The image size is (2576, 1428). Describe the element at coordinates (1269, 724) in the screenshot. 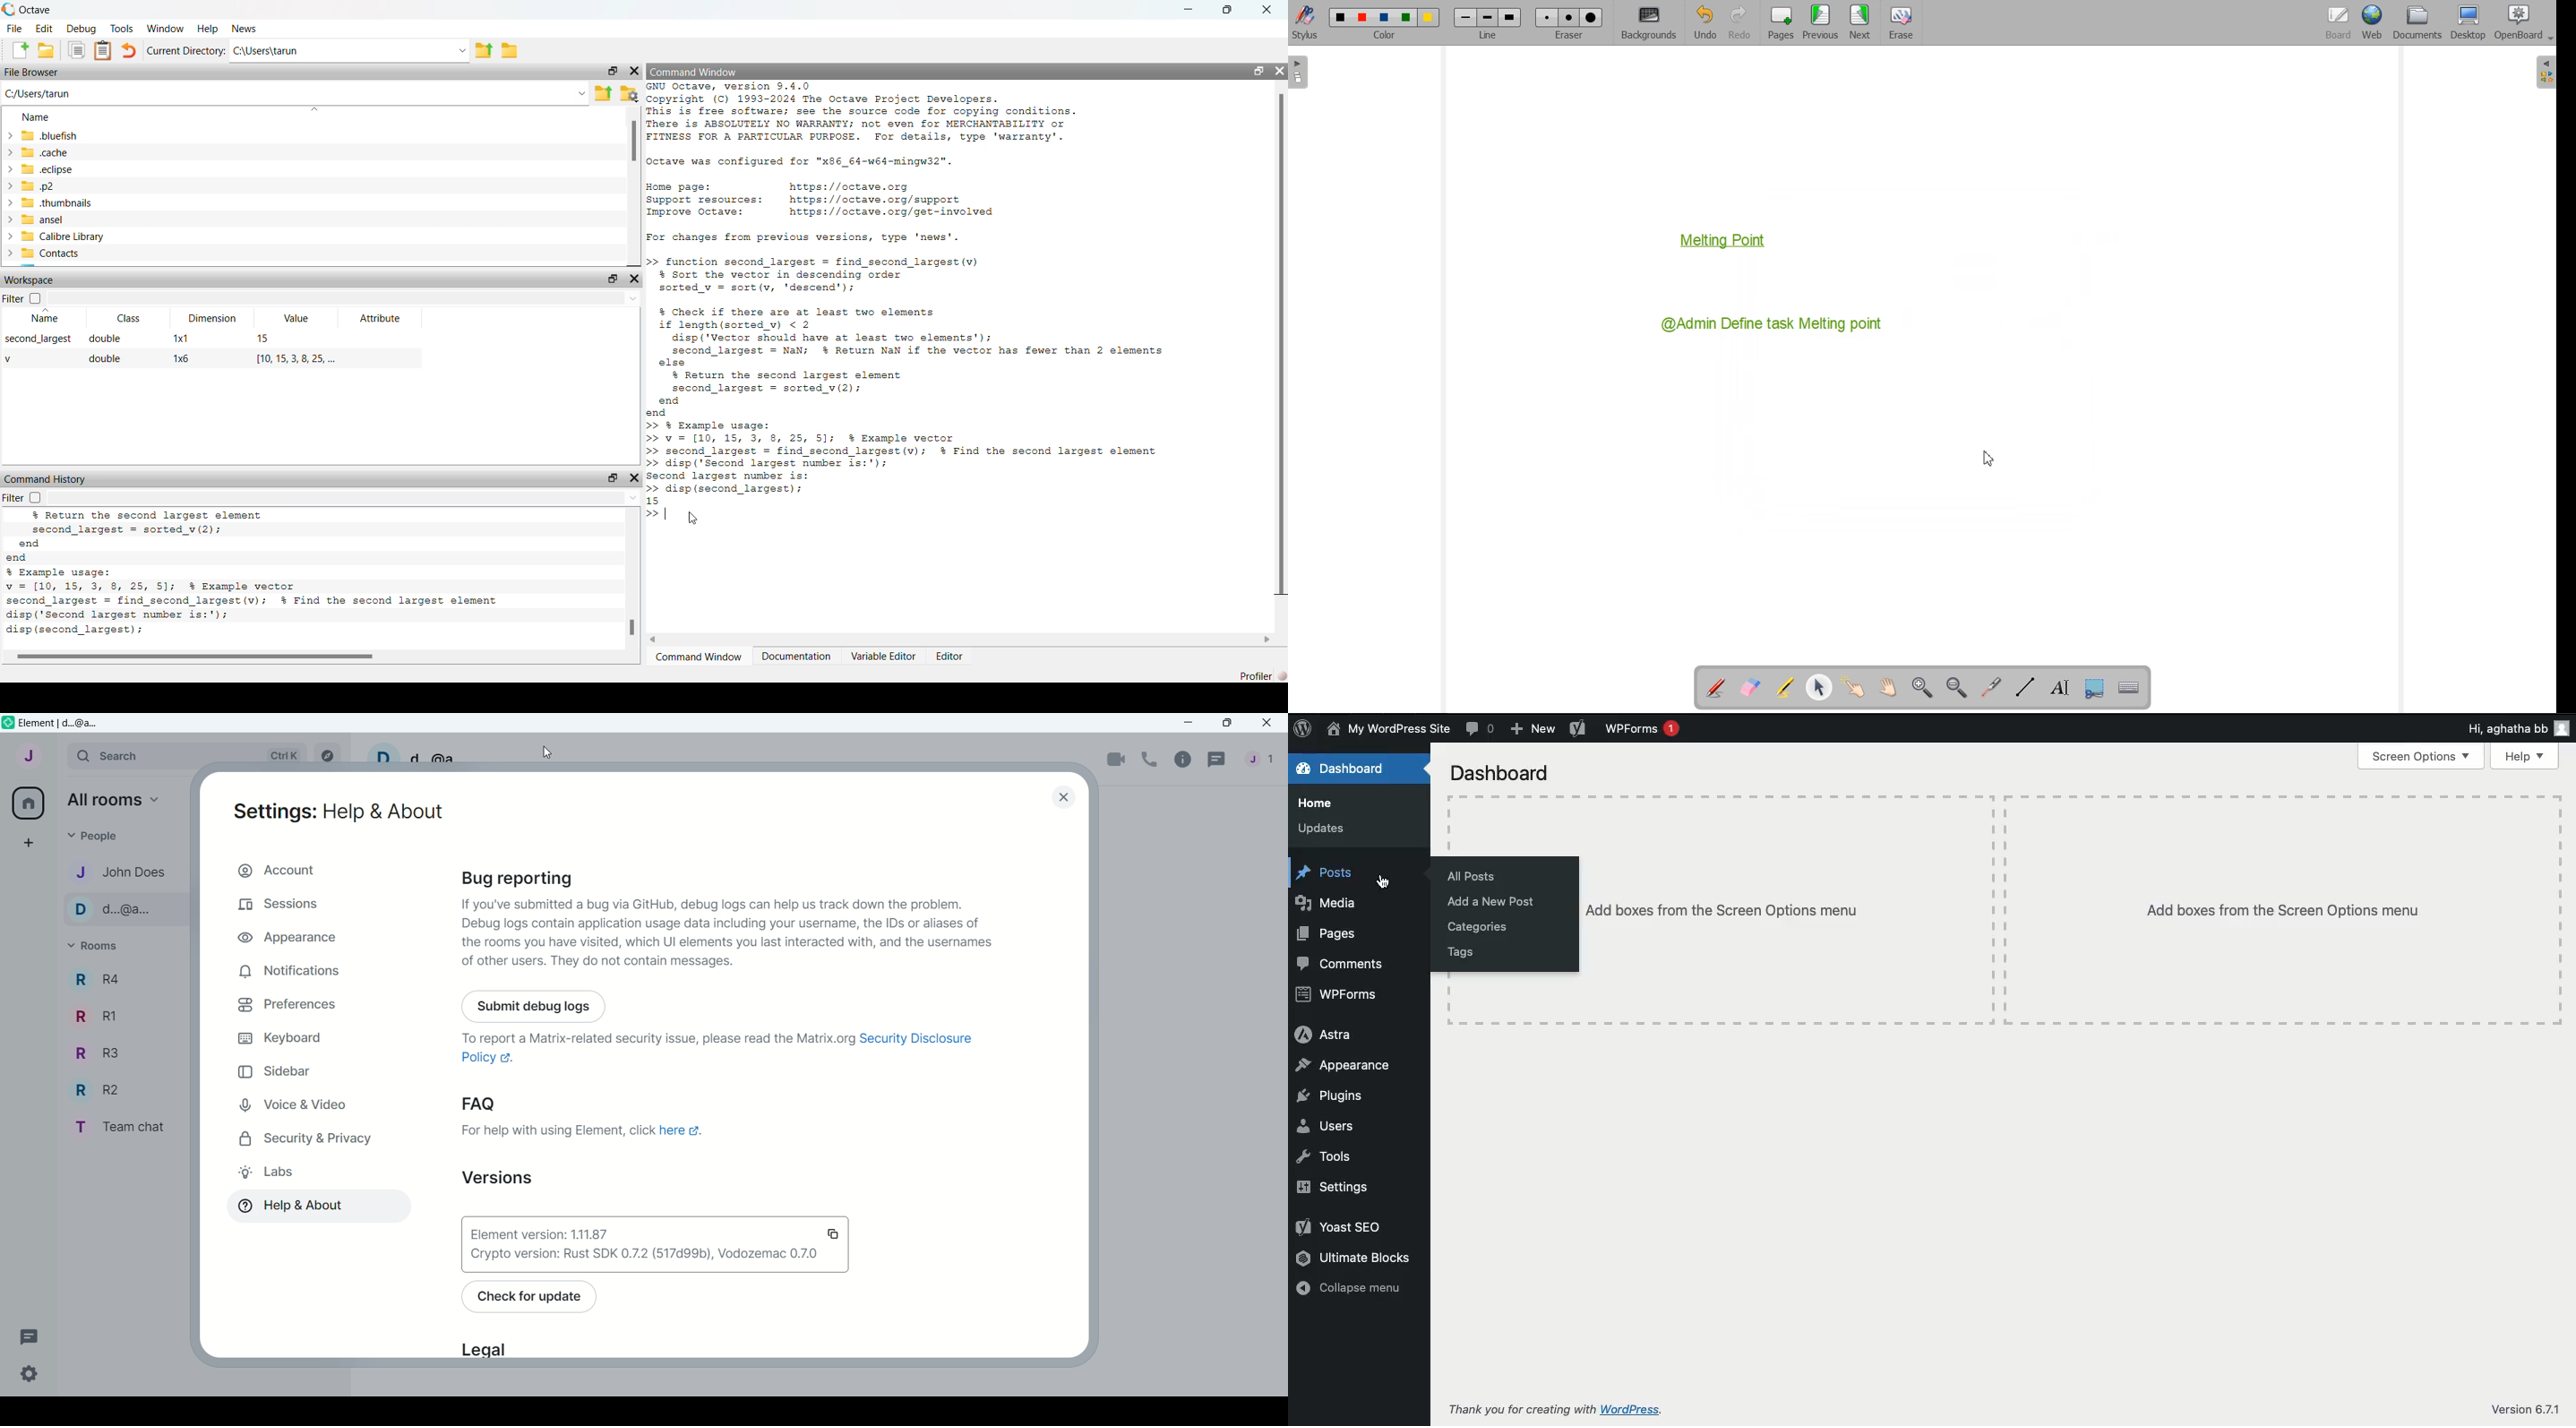

I see `Close` at that location.